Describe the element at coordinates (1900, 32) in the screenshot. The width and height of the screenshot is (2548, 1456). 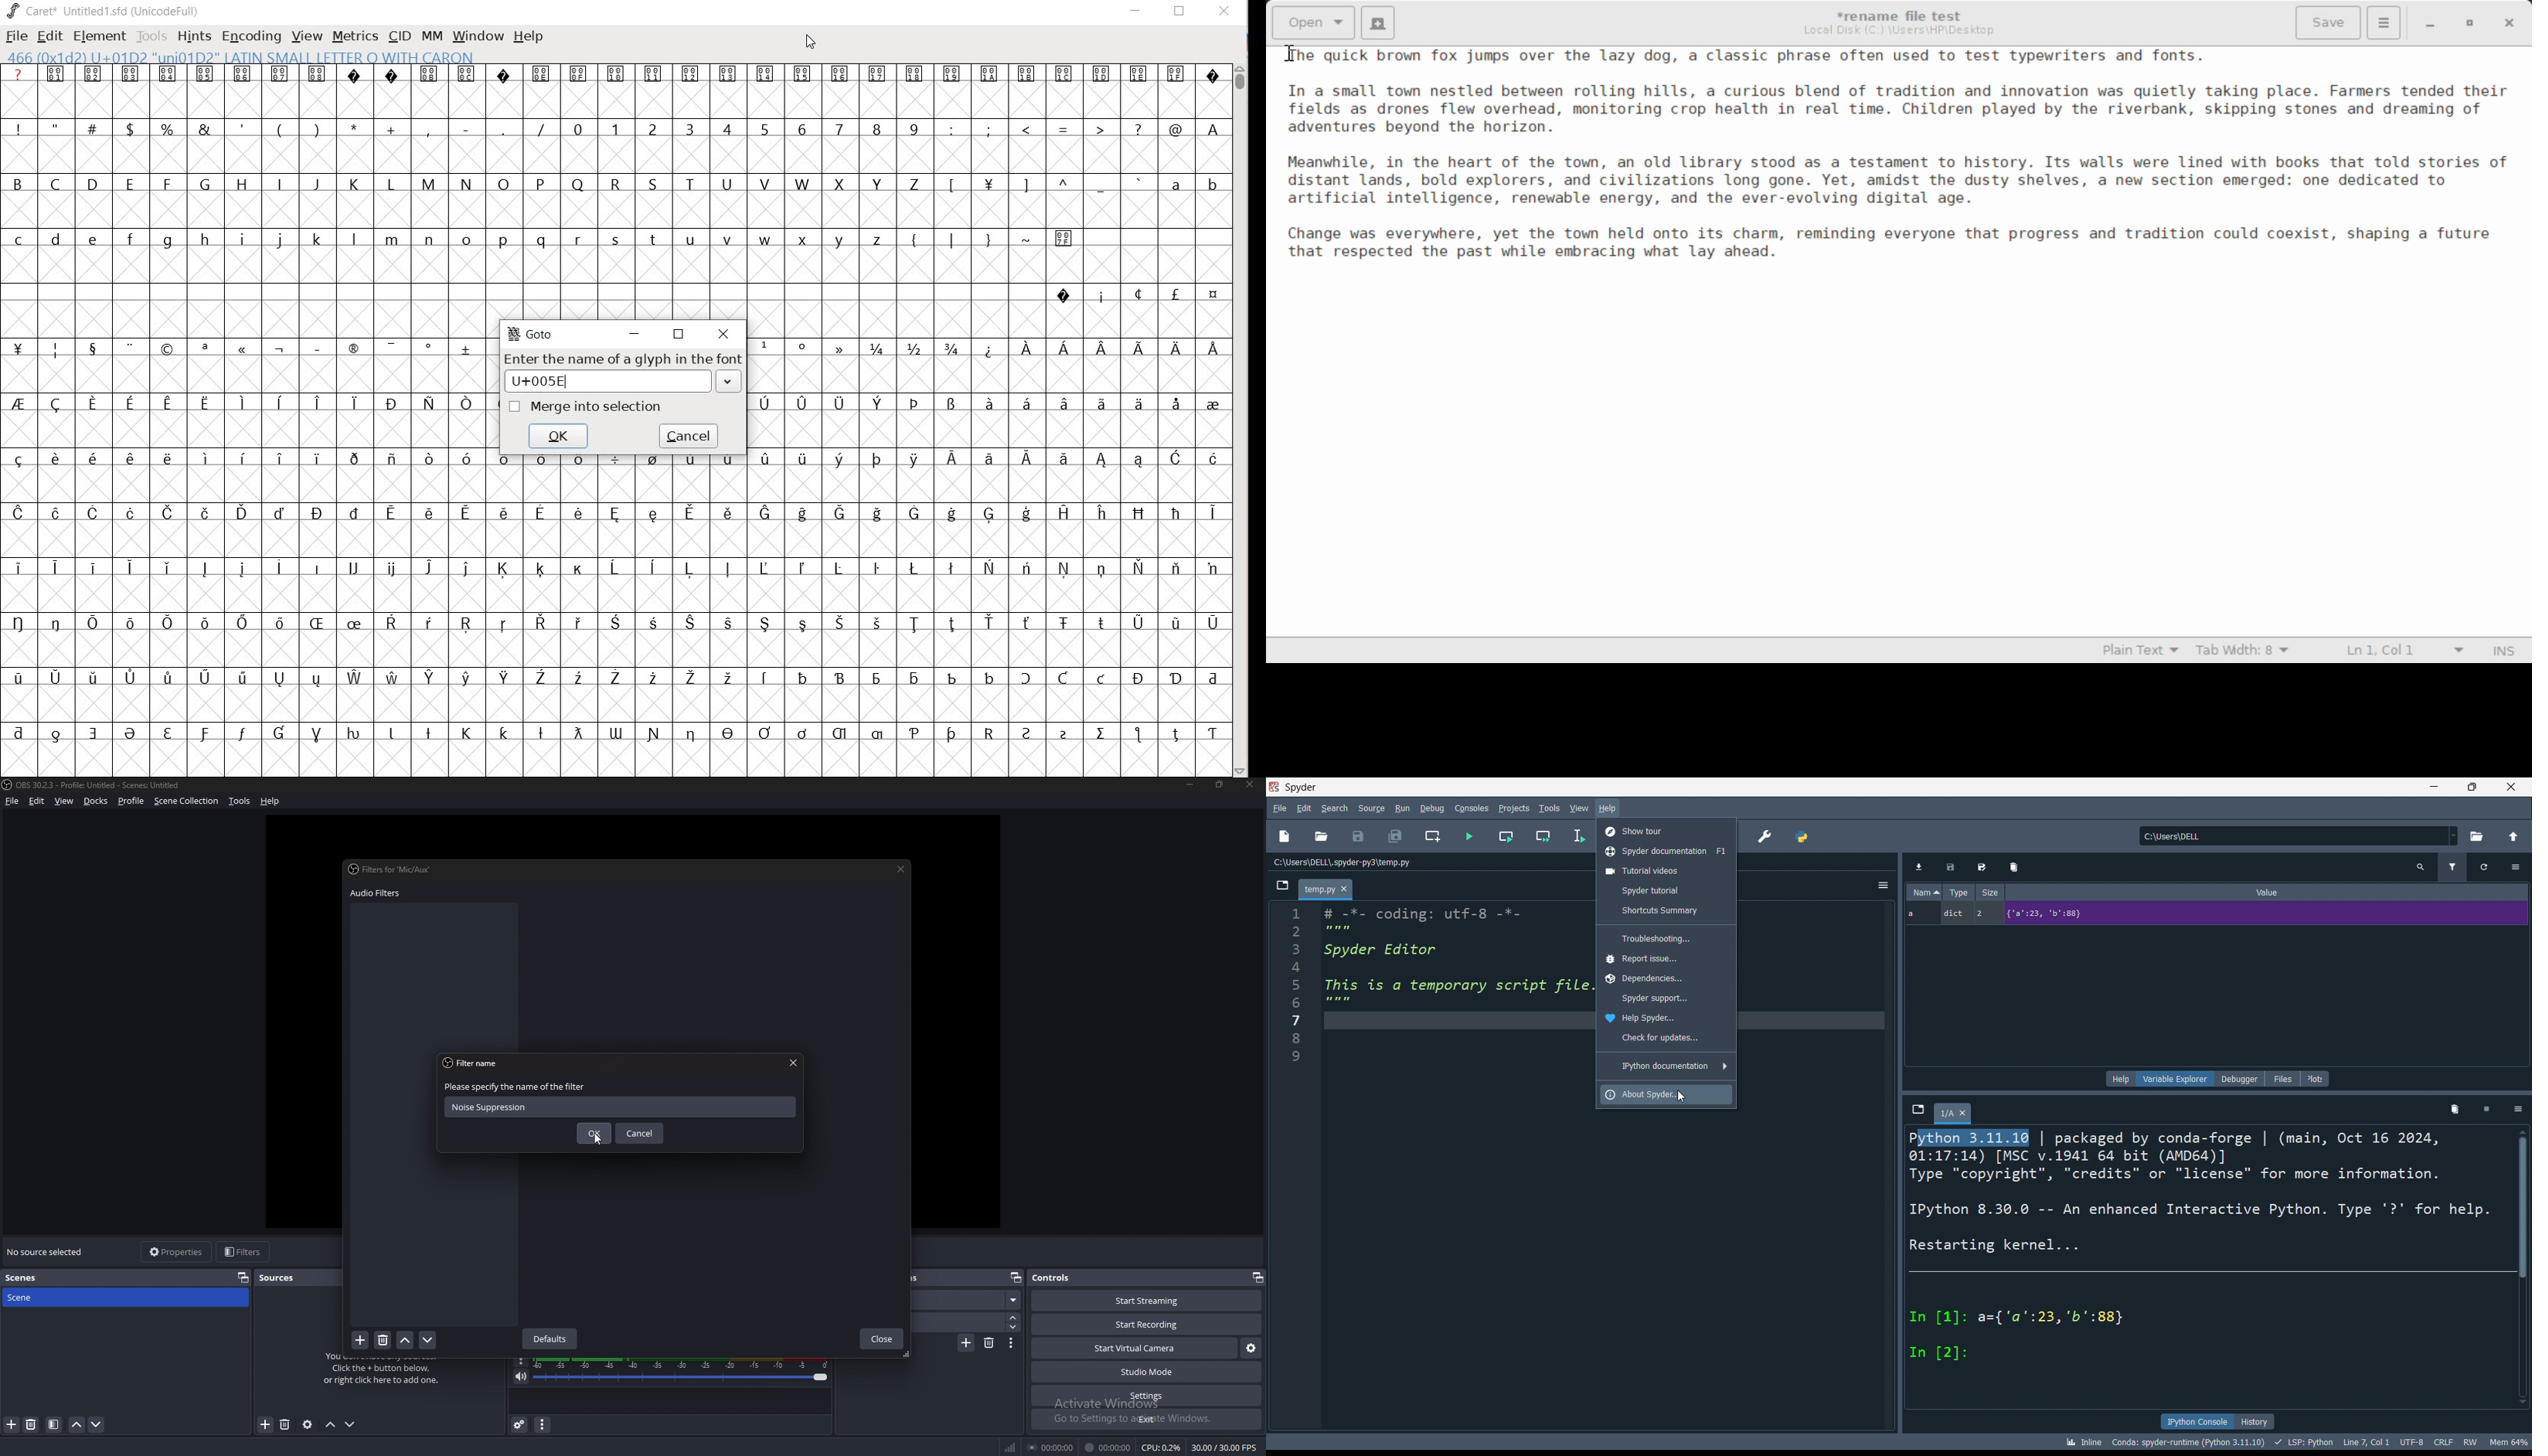
I see `File Location` at that location.